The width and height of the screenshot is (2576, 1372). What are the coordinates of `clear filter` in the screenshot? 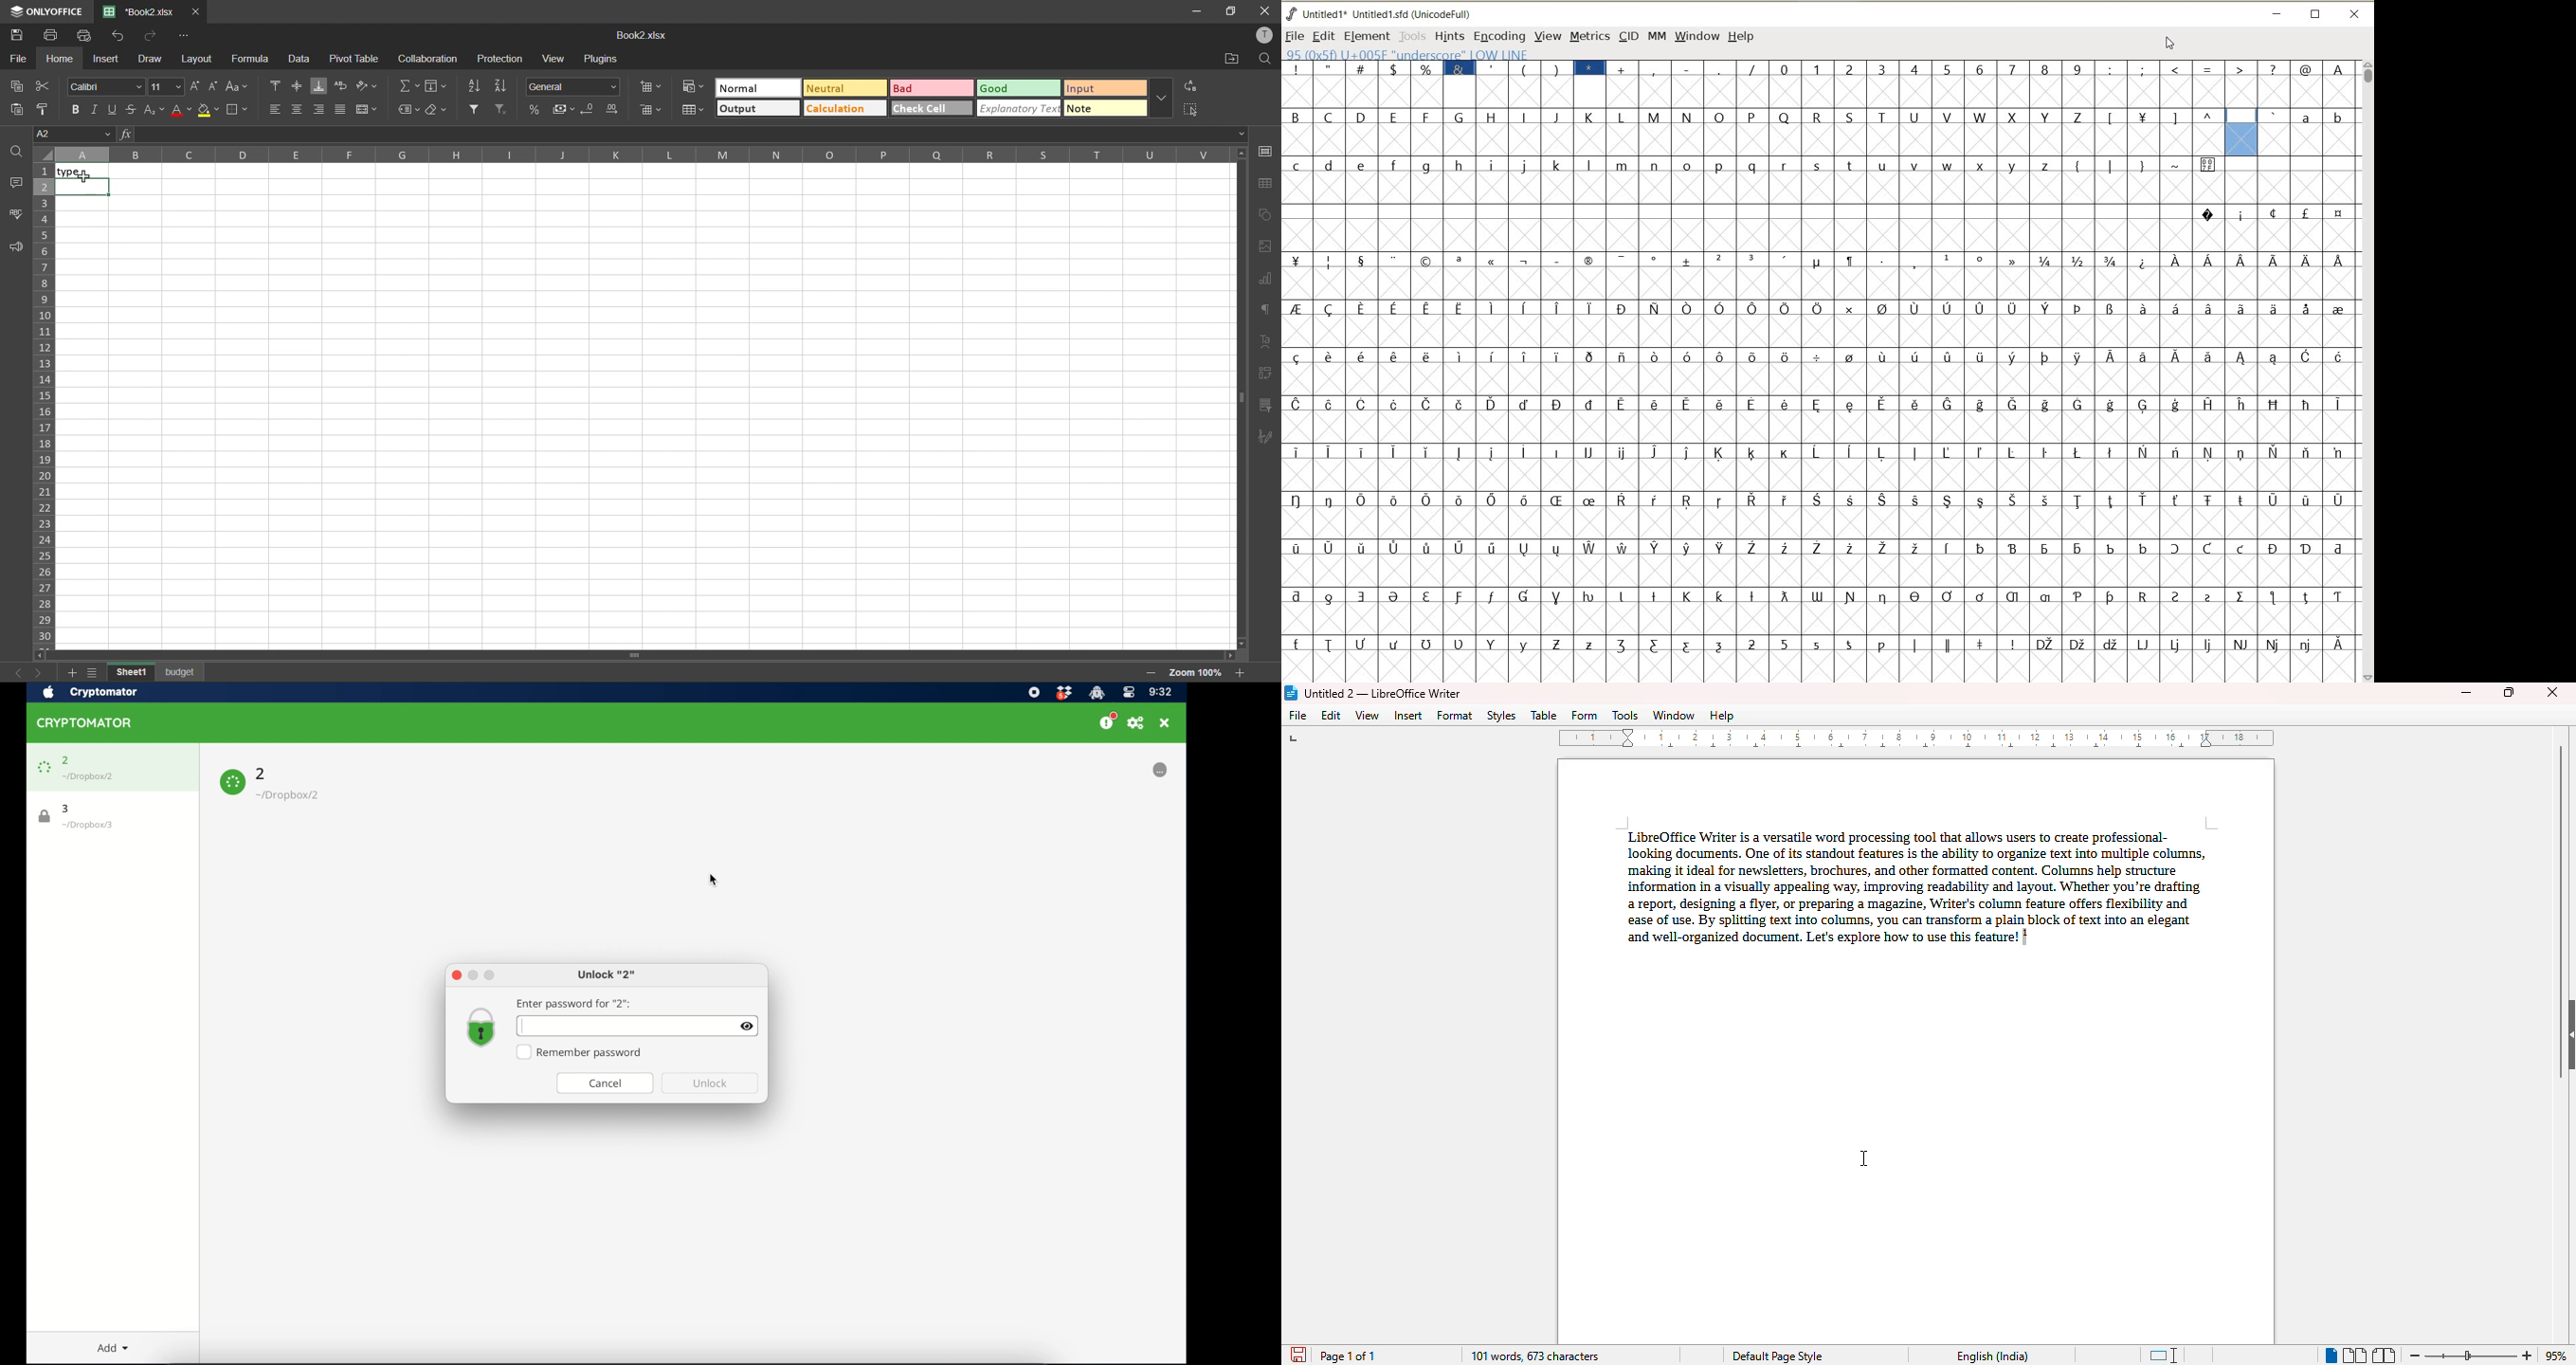 It's located at (501, 110).